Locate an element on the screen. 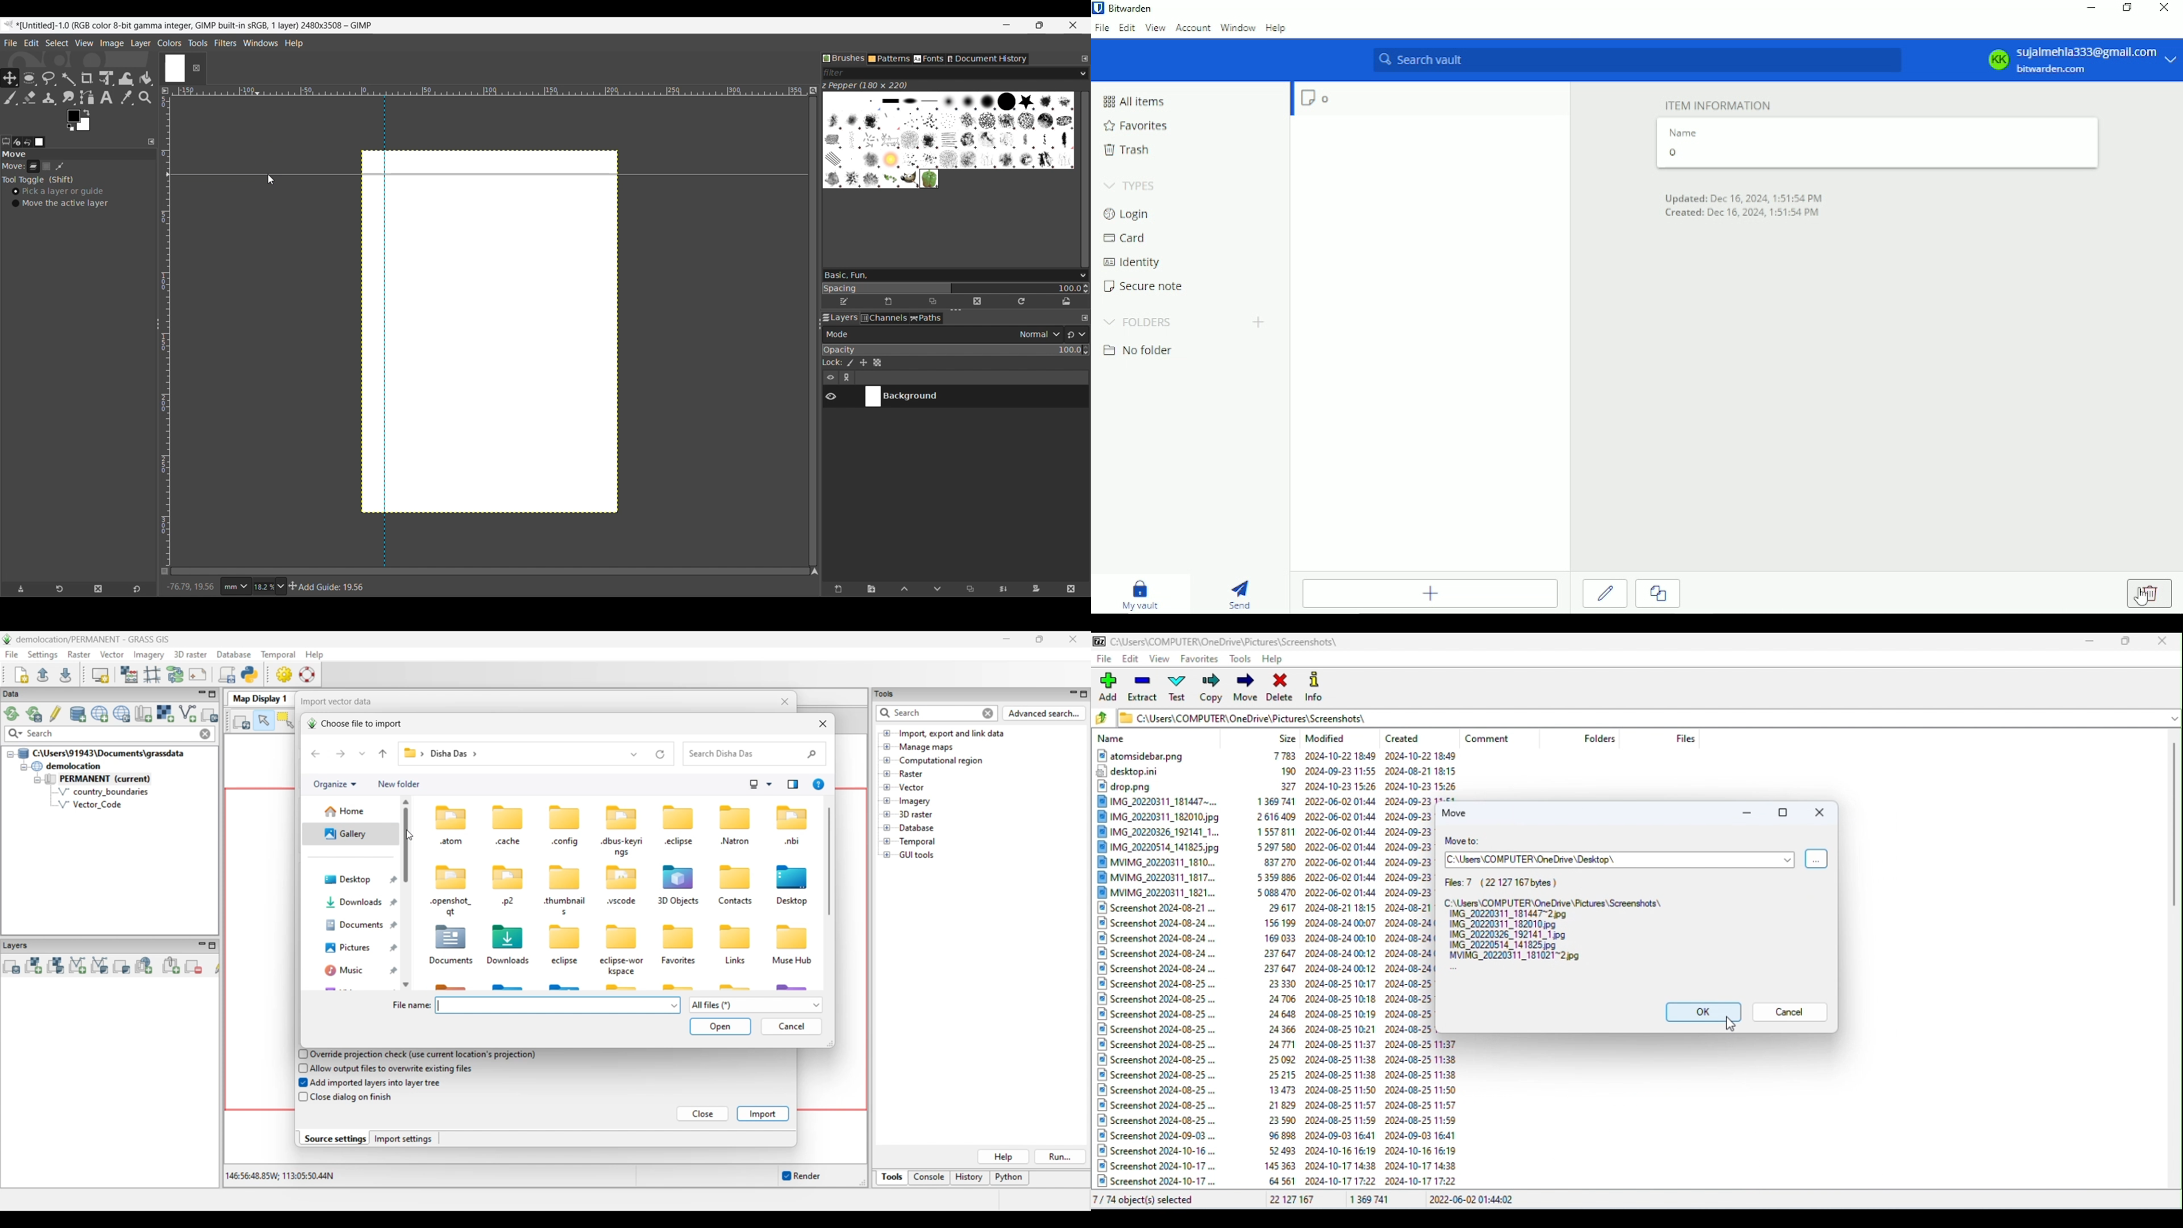 Image resolution: width=2184 pixels, height=1232 pixels. Duplicate this brush is located at coordinates (933, 302).